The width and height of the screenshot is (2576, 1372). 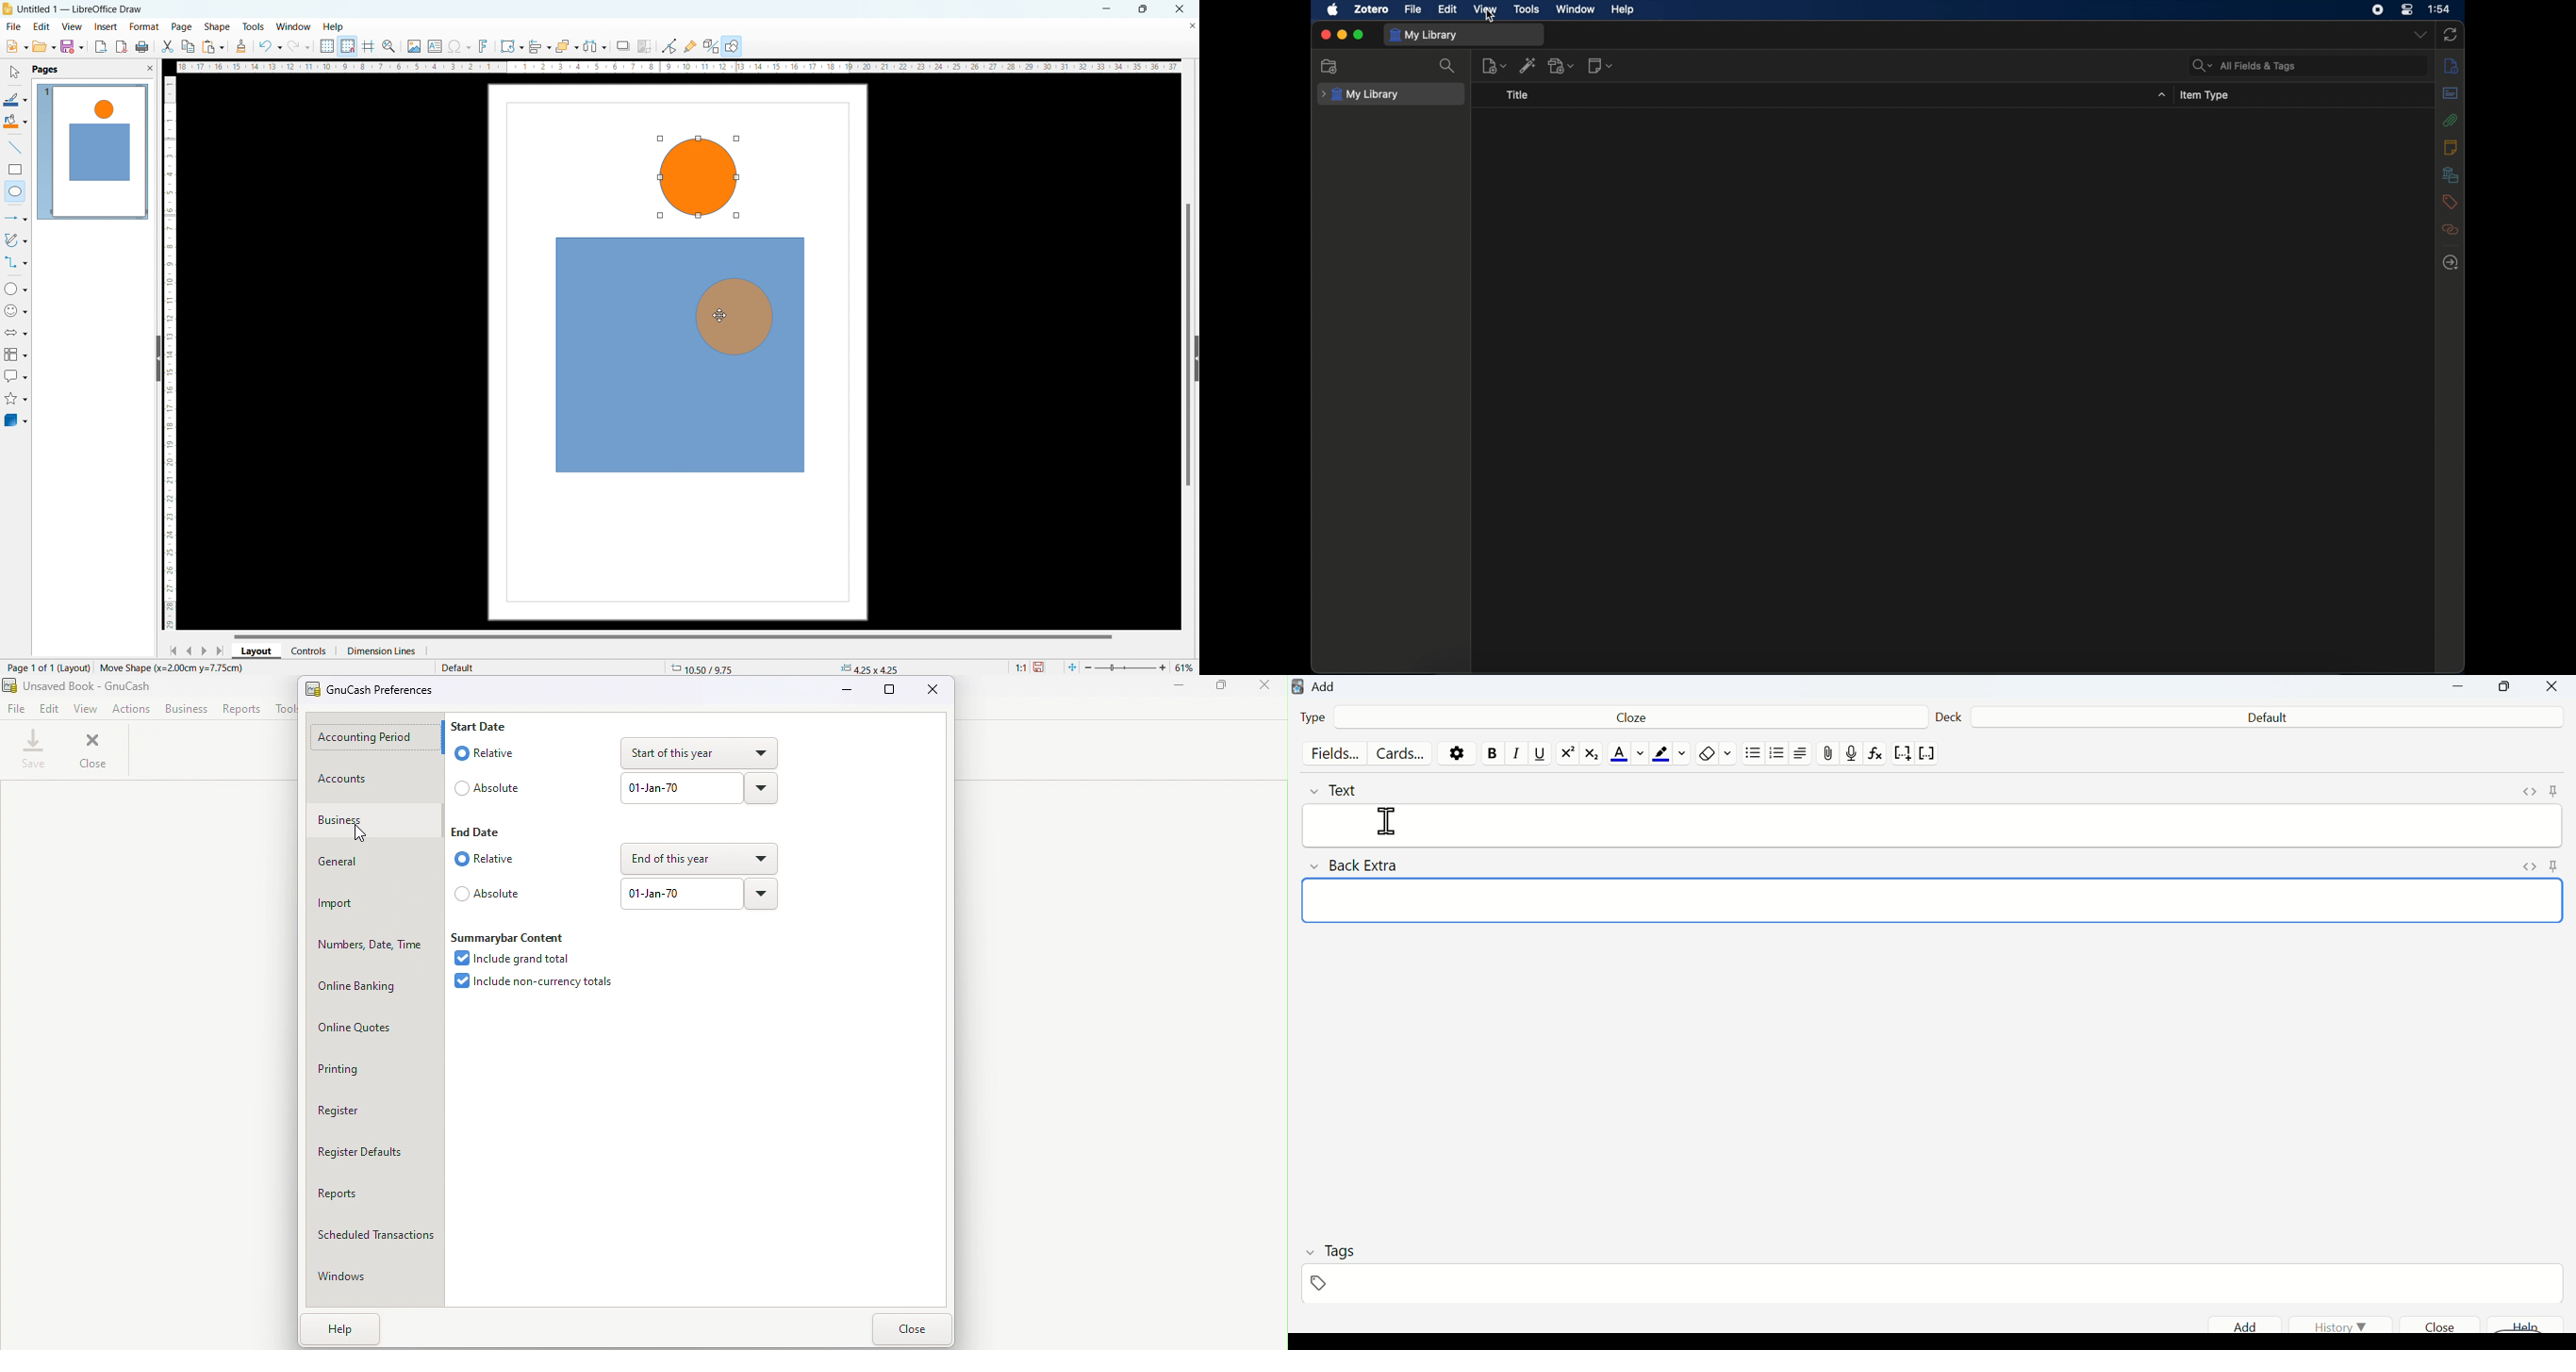 I want to click on Expand, so click(x=2519, y=865).